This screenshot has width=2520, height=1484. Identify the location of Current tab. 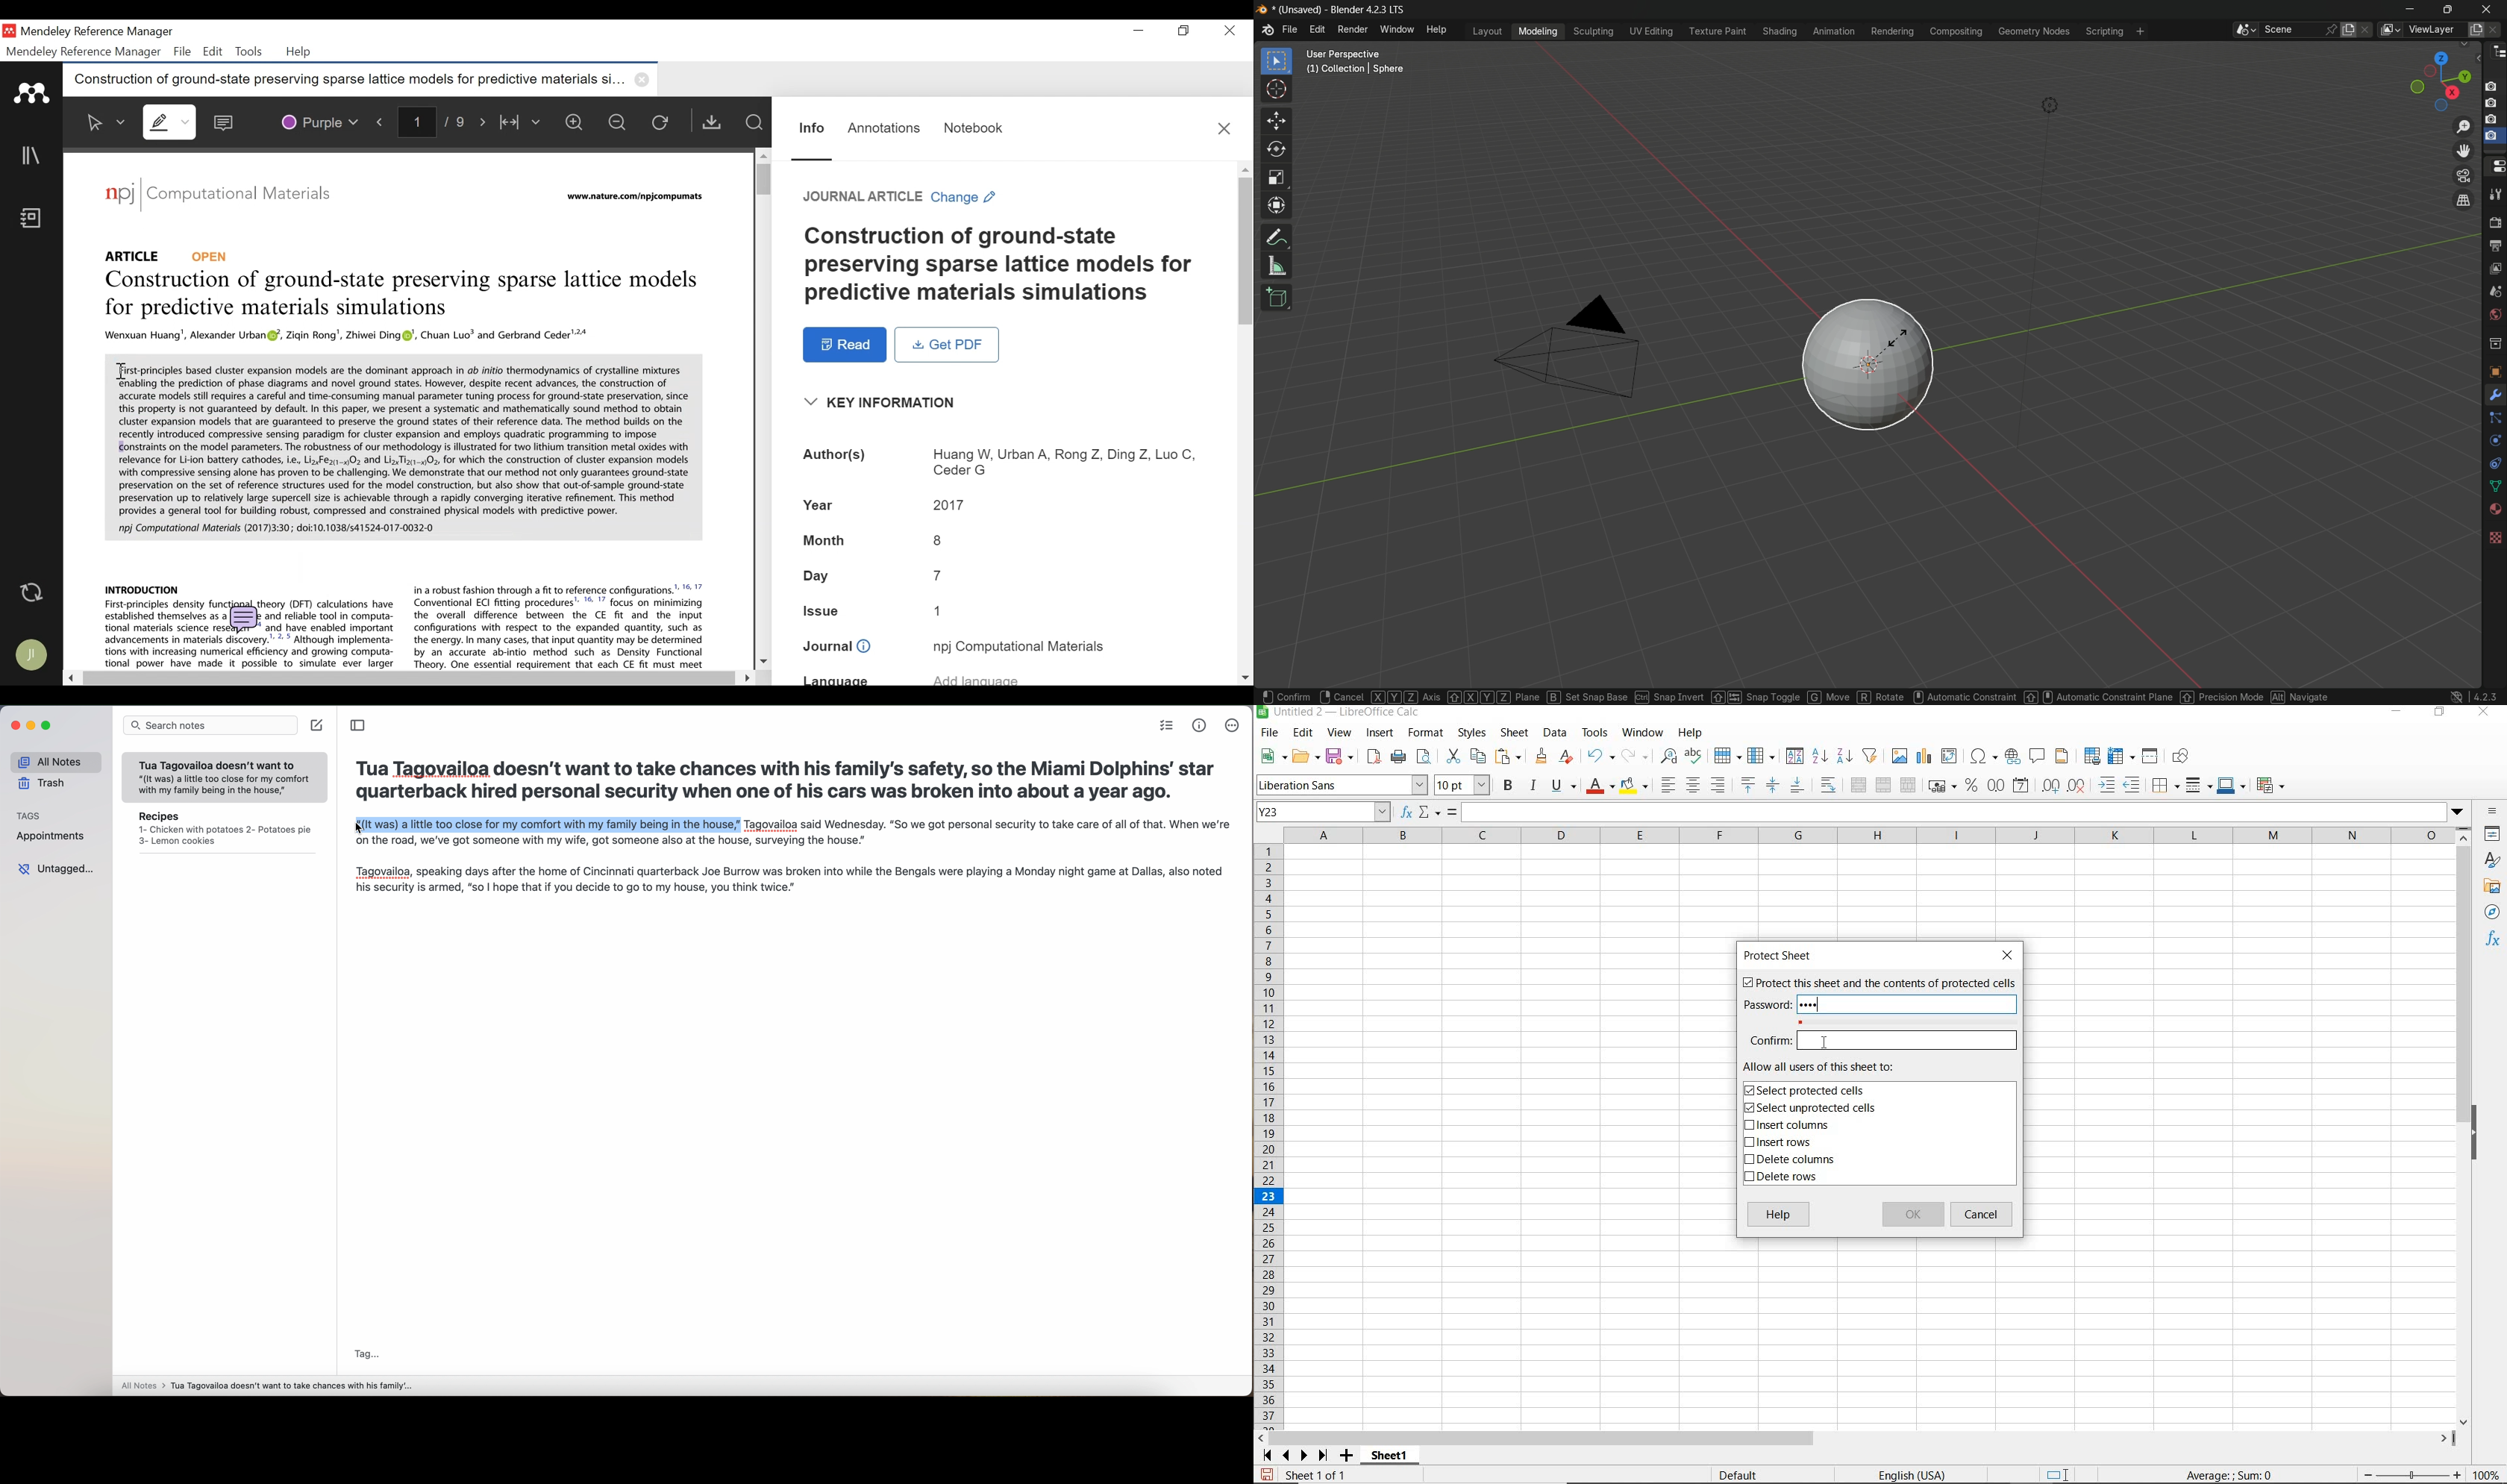
(346, 82).